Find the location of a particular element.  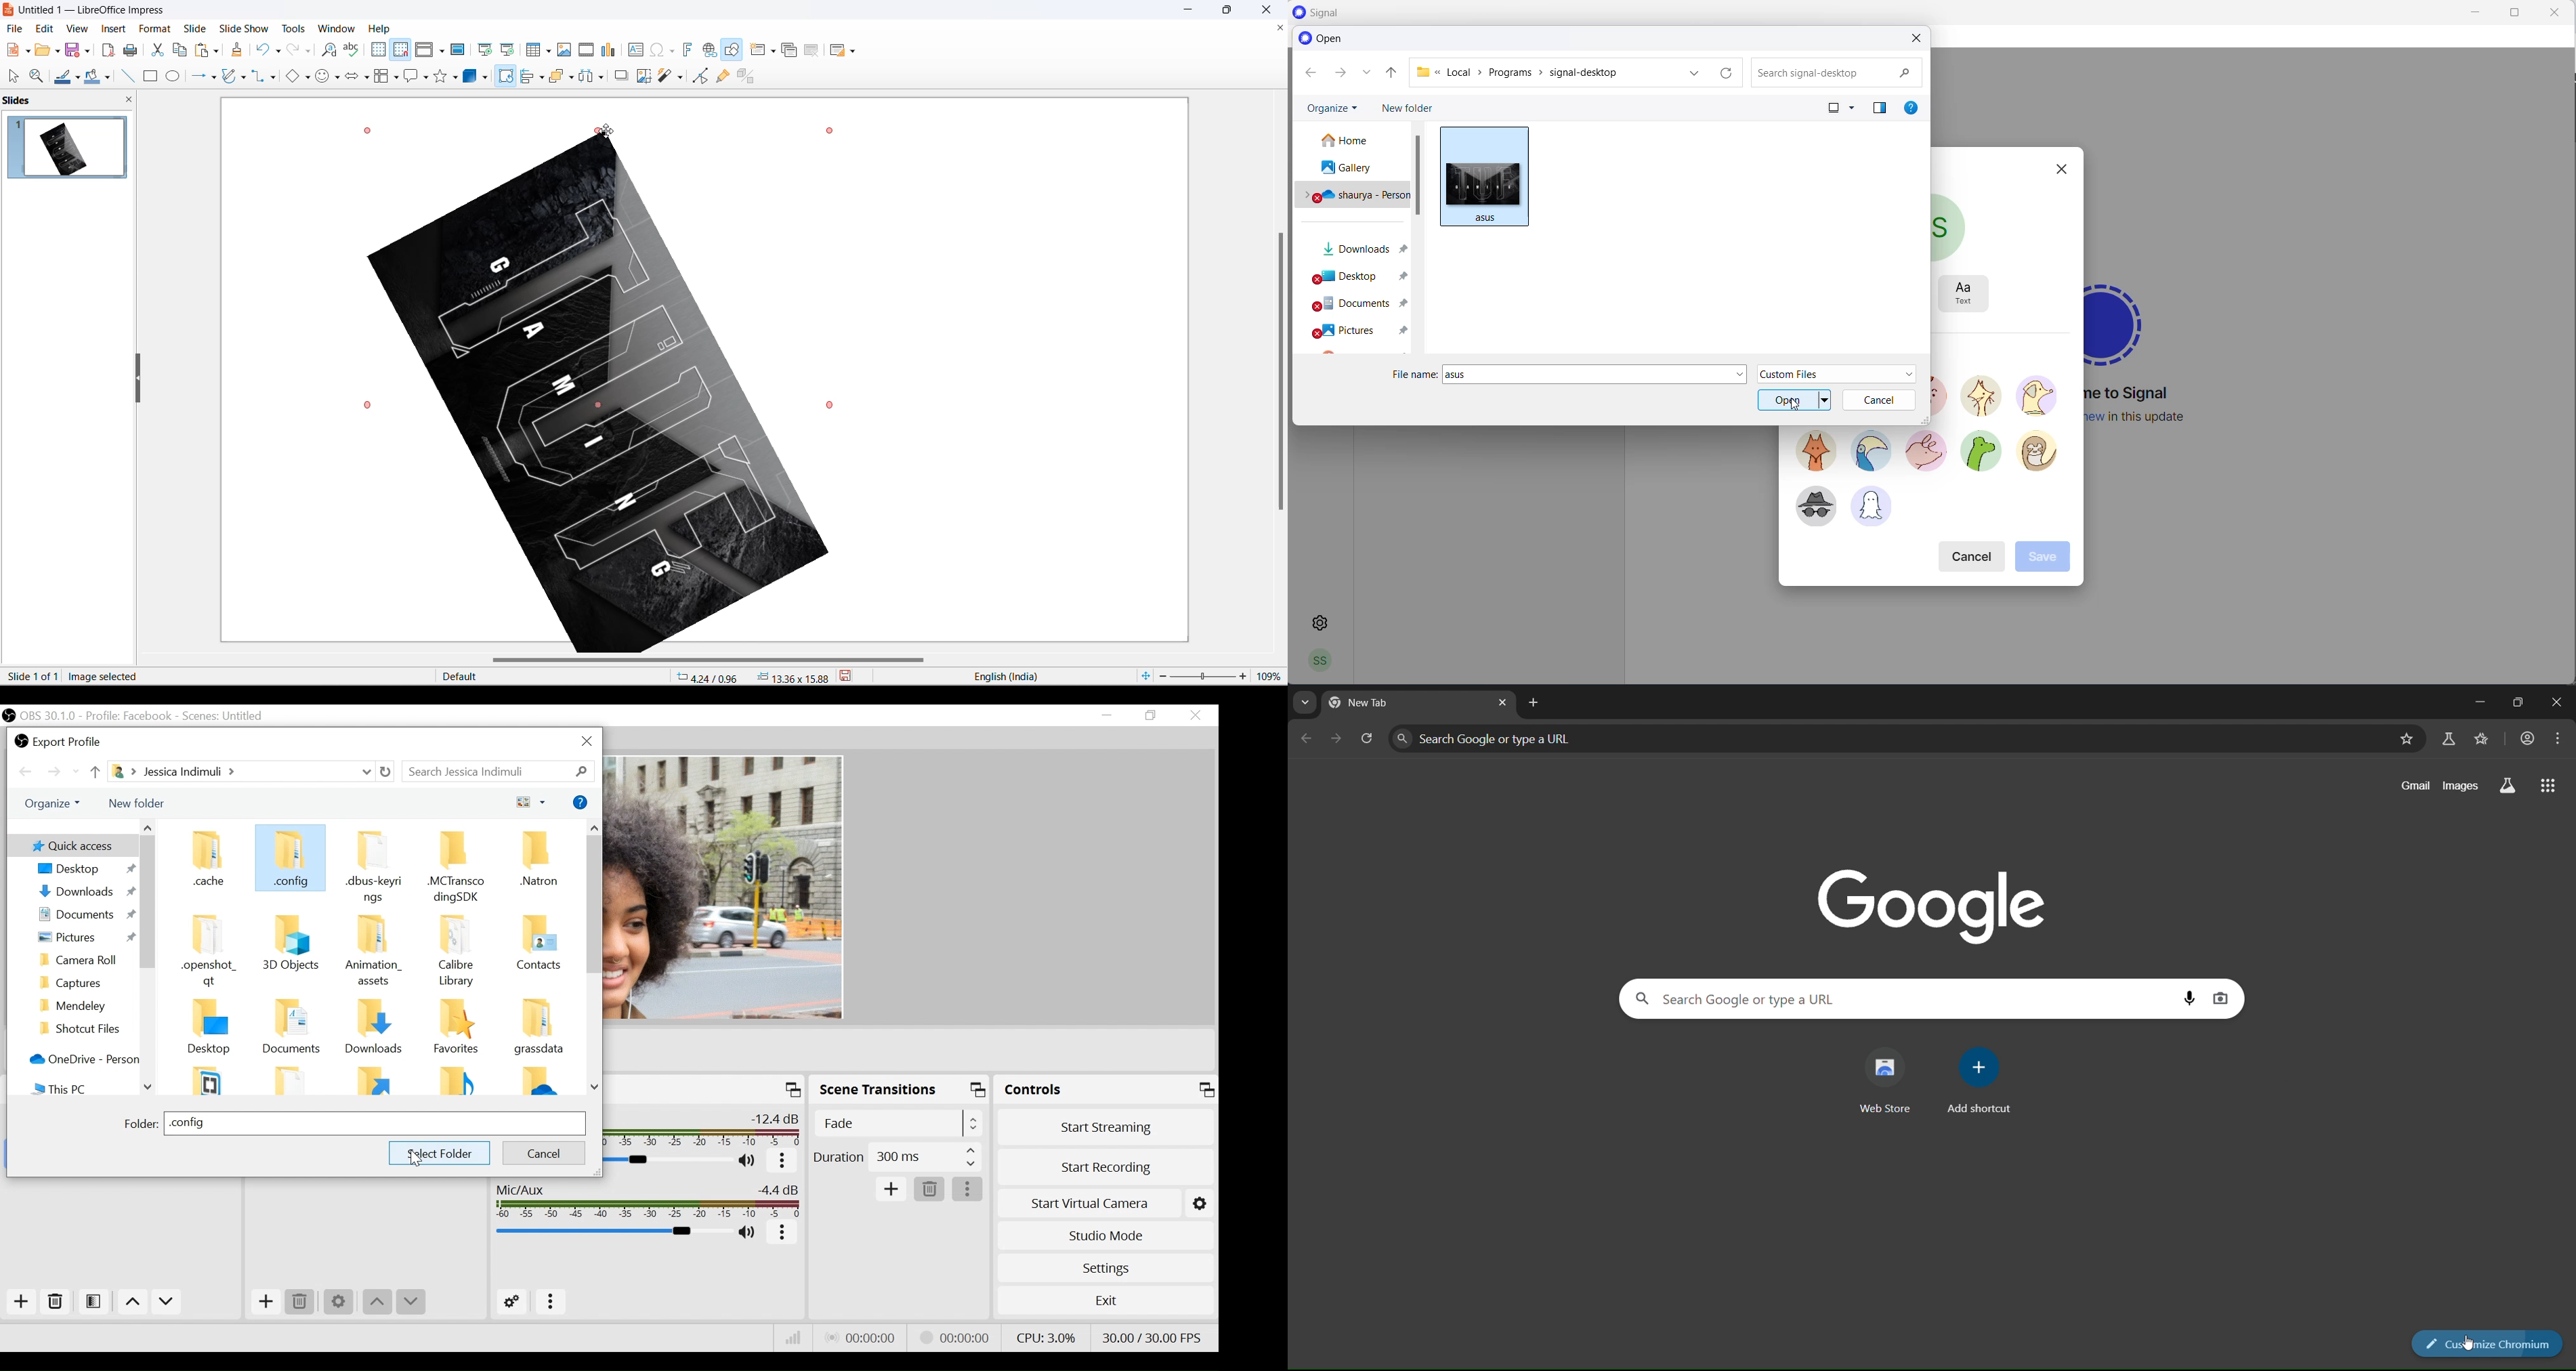

insert audio and video is located at coordinates (585, 50).